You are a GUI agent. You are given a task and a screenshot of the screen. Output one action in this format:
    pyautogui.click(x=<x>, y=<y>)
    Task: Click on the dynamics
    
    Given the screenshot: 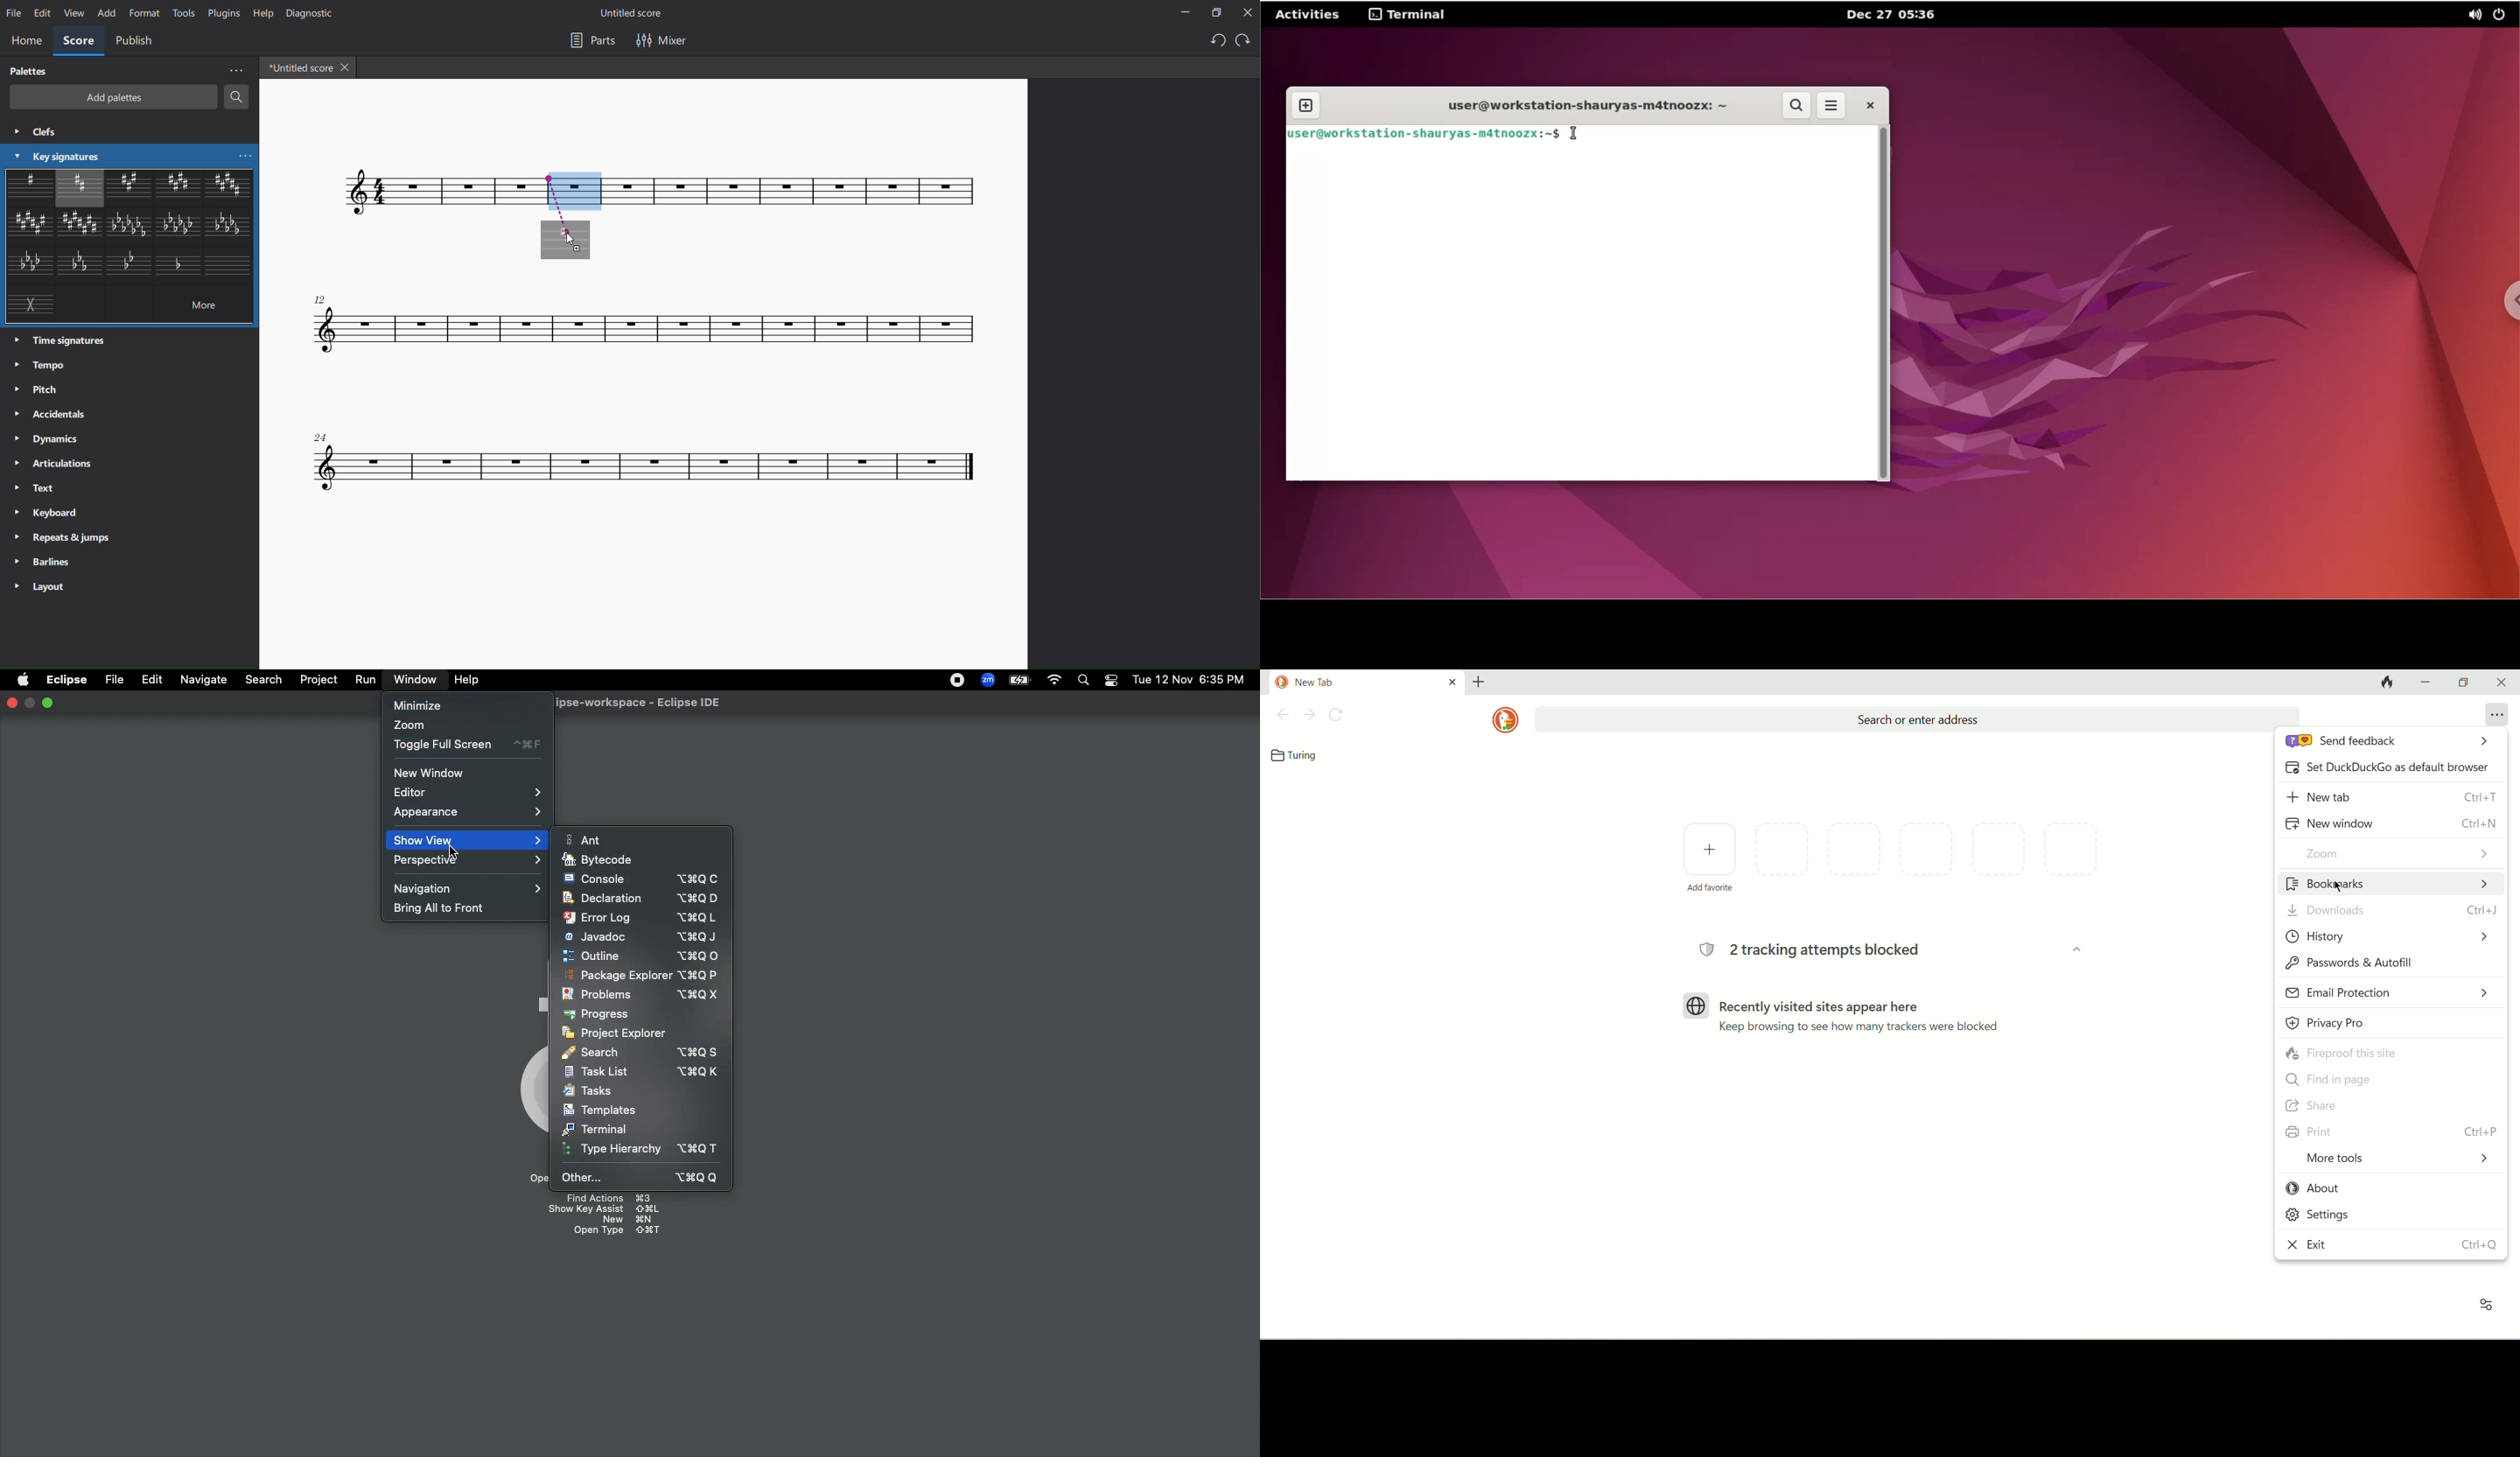 What is the action you would take?
    pyautogui.click(x=53, y=440)
    